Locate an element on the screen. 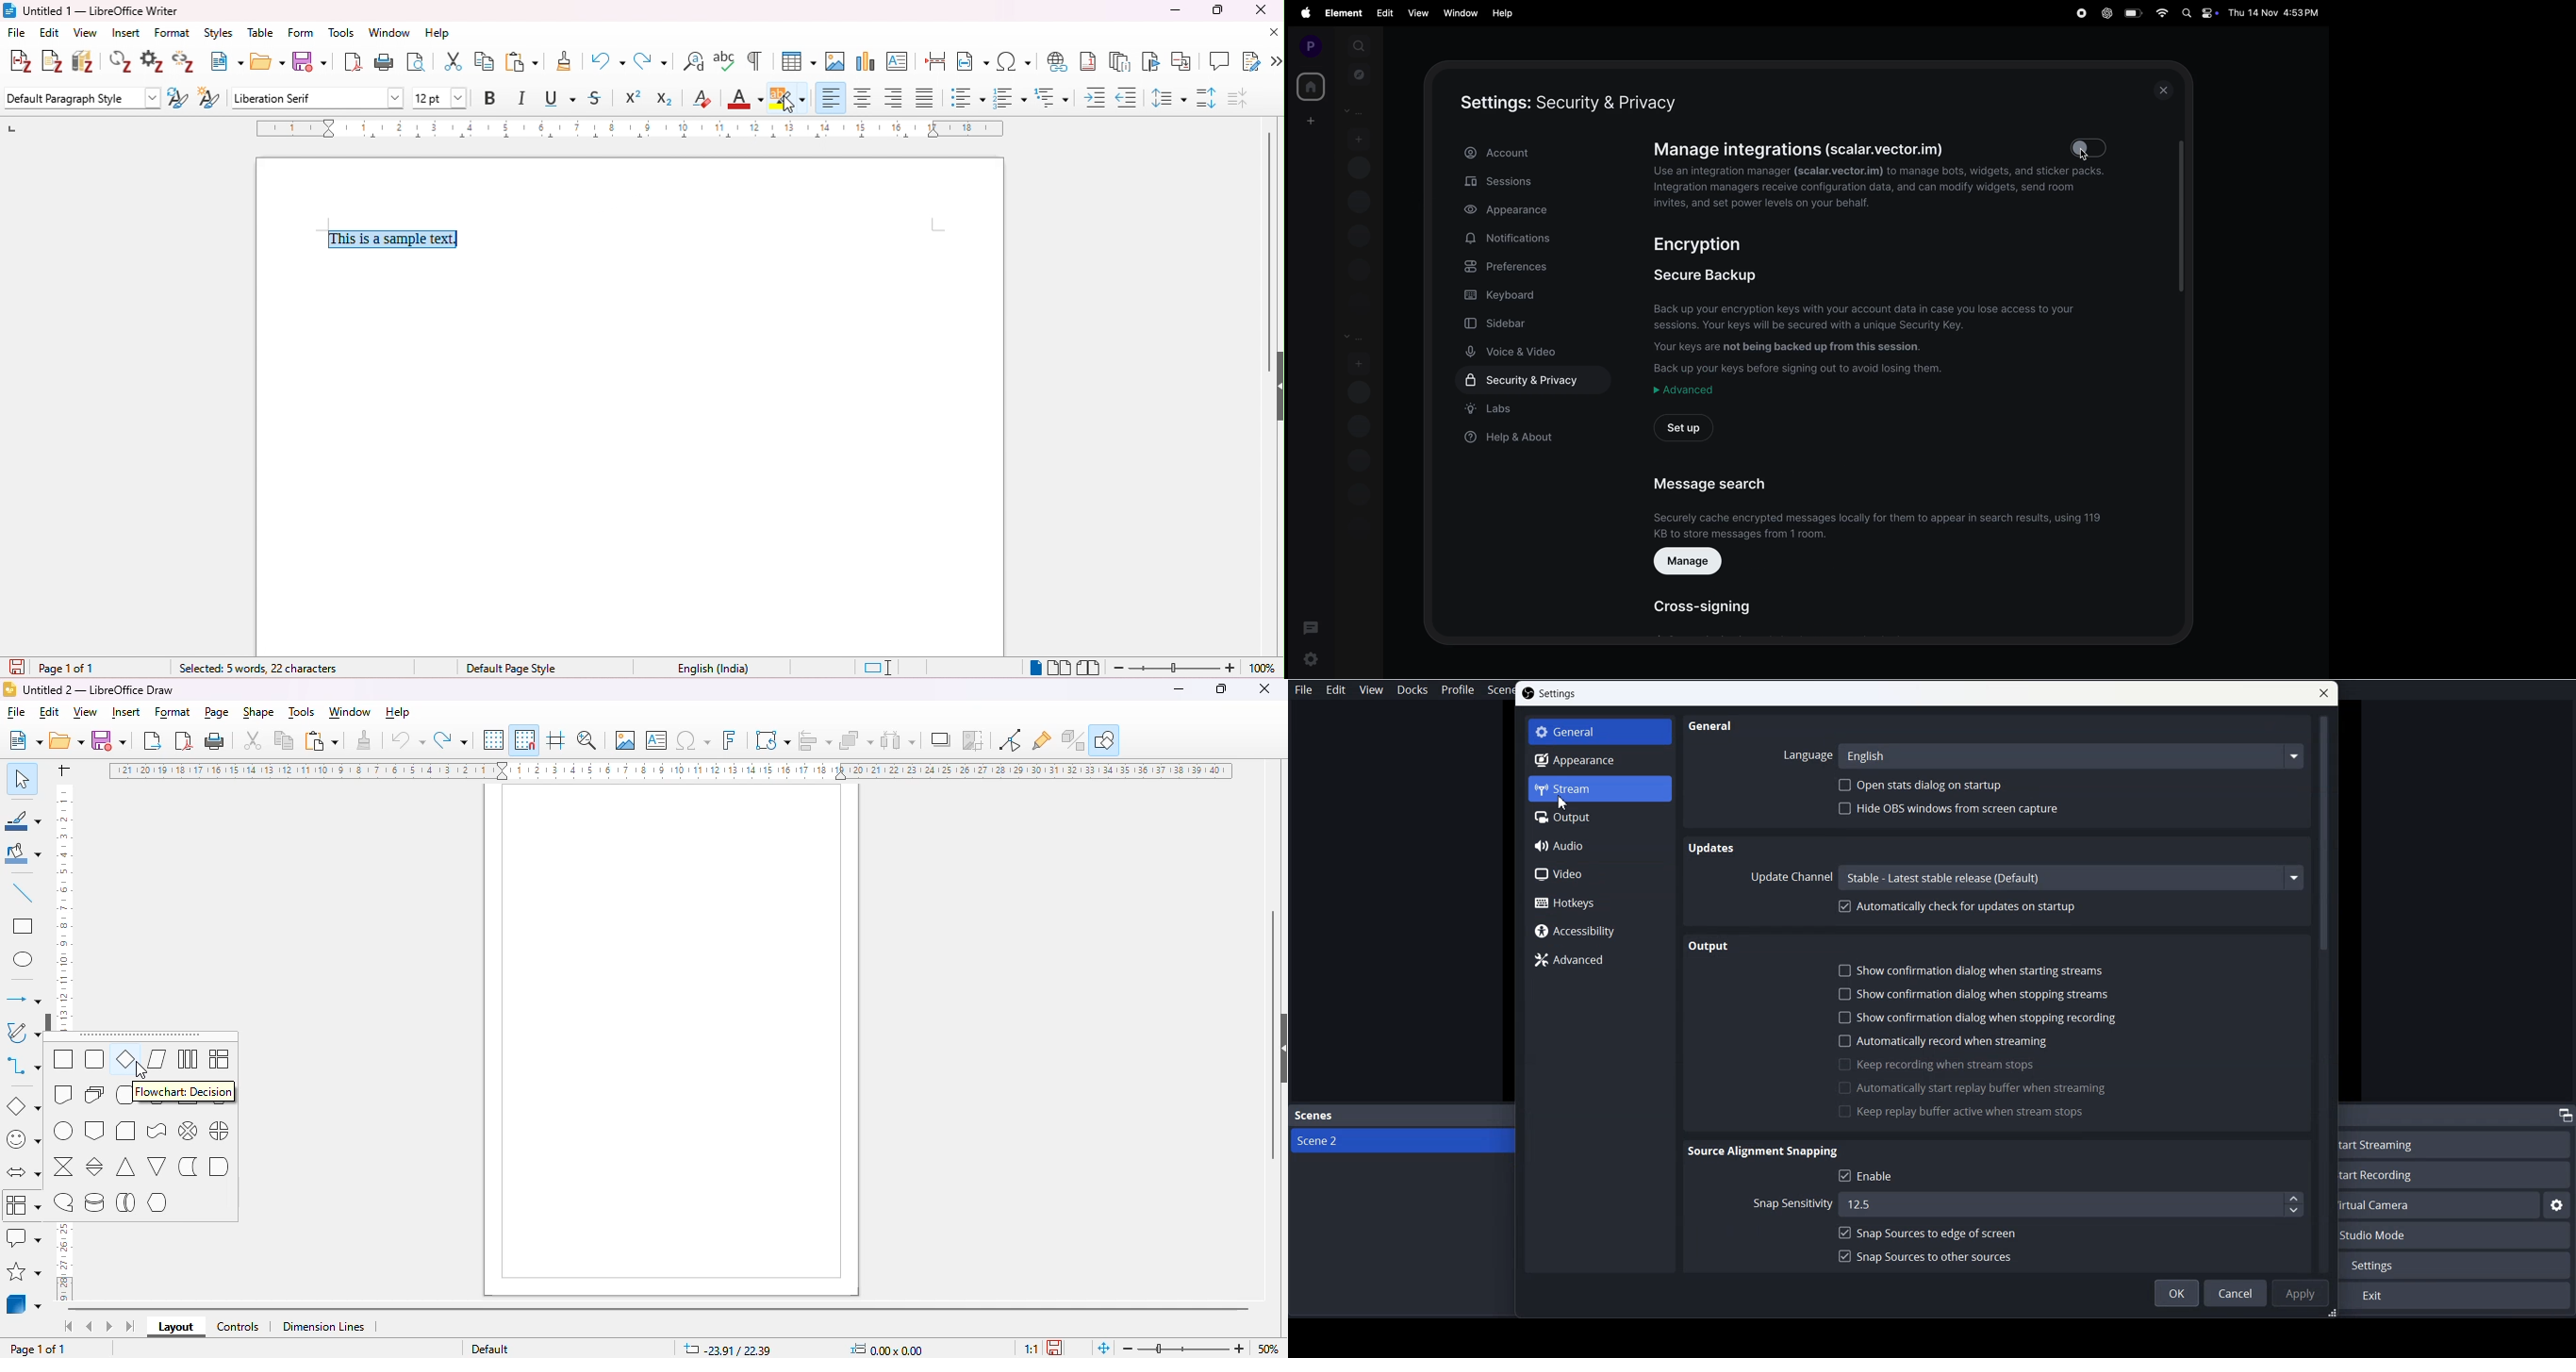  insert special characters is located at coordinates (1015, 60).